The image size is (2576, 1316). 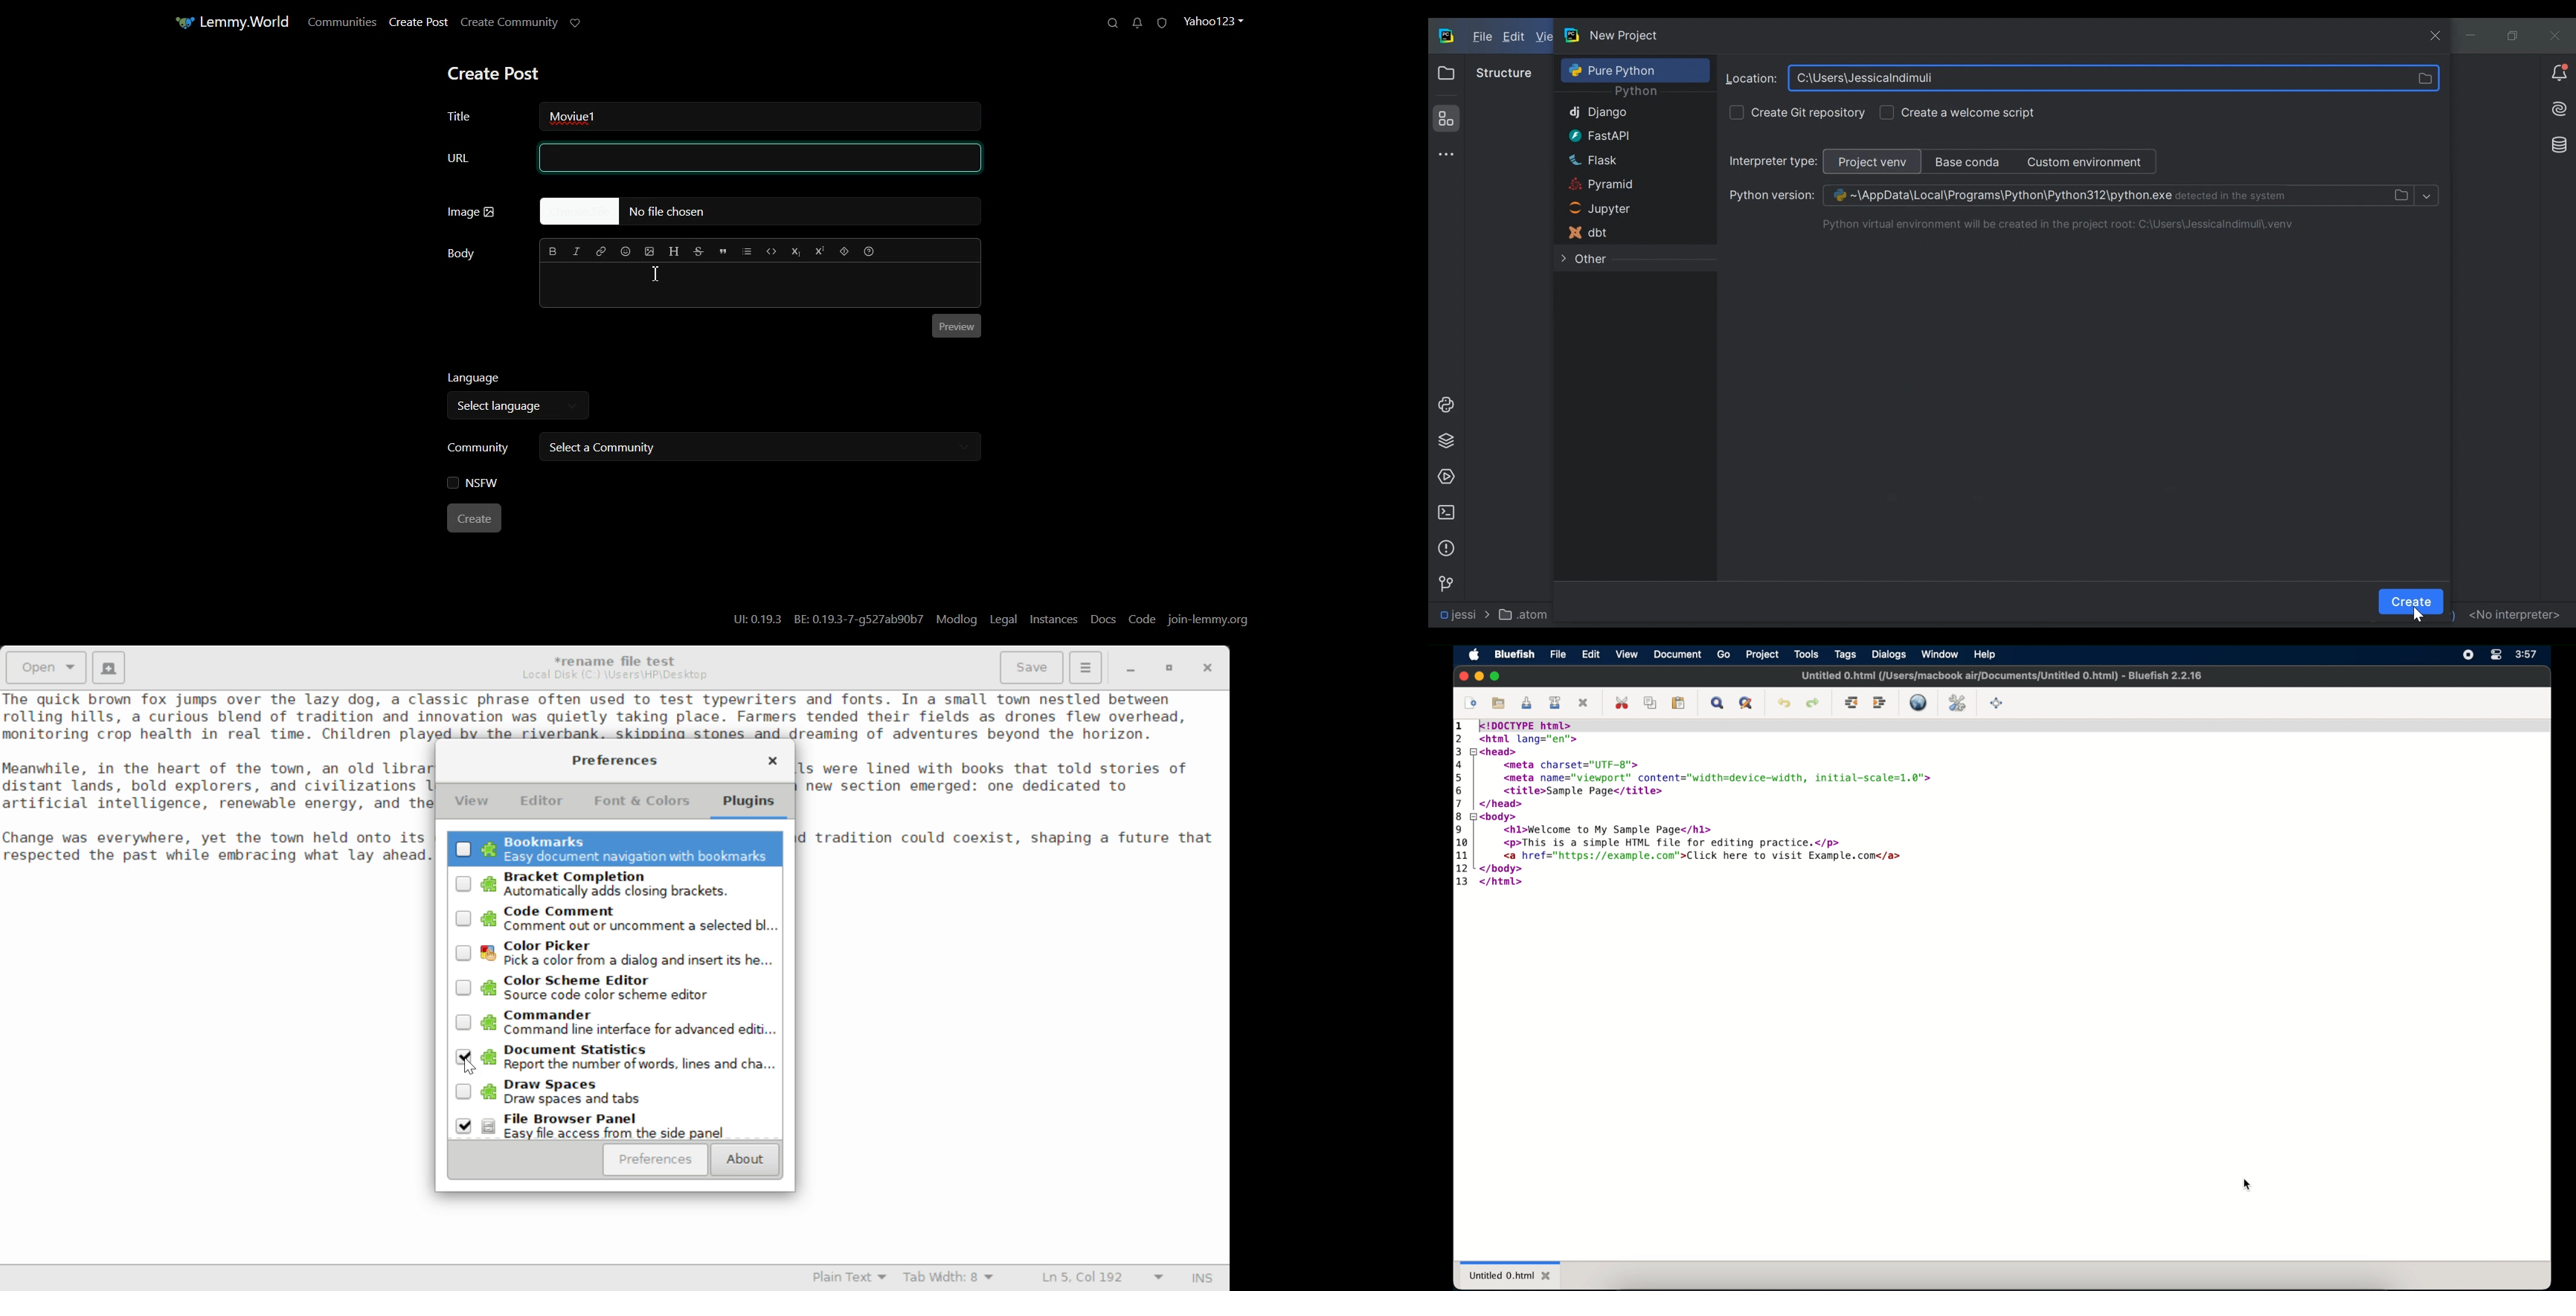 I want to click on close, so click(x=1585, y=702).